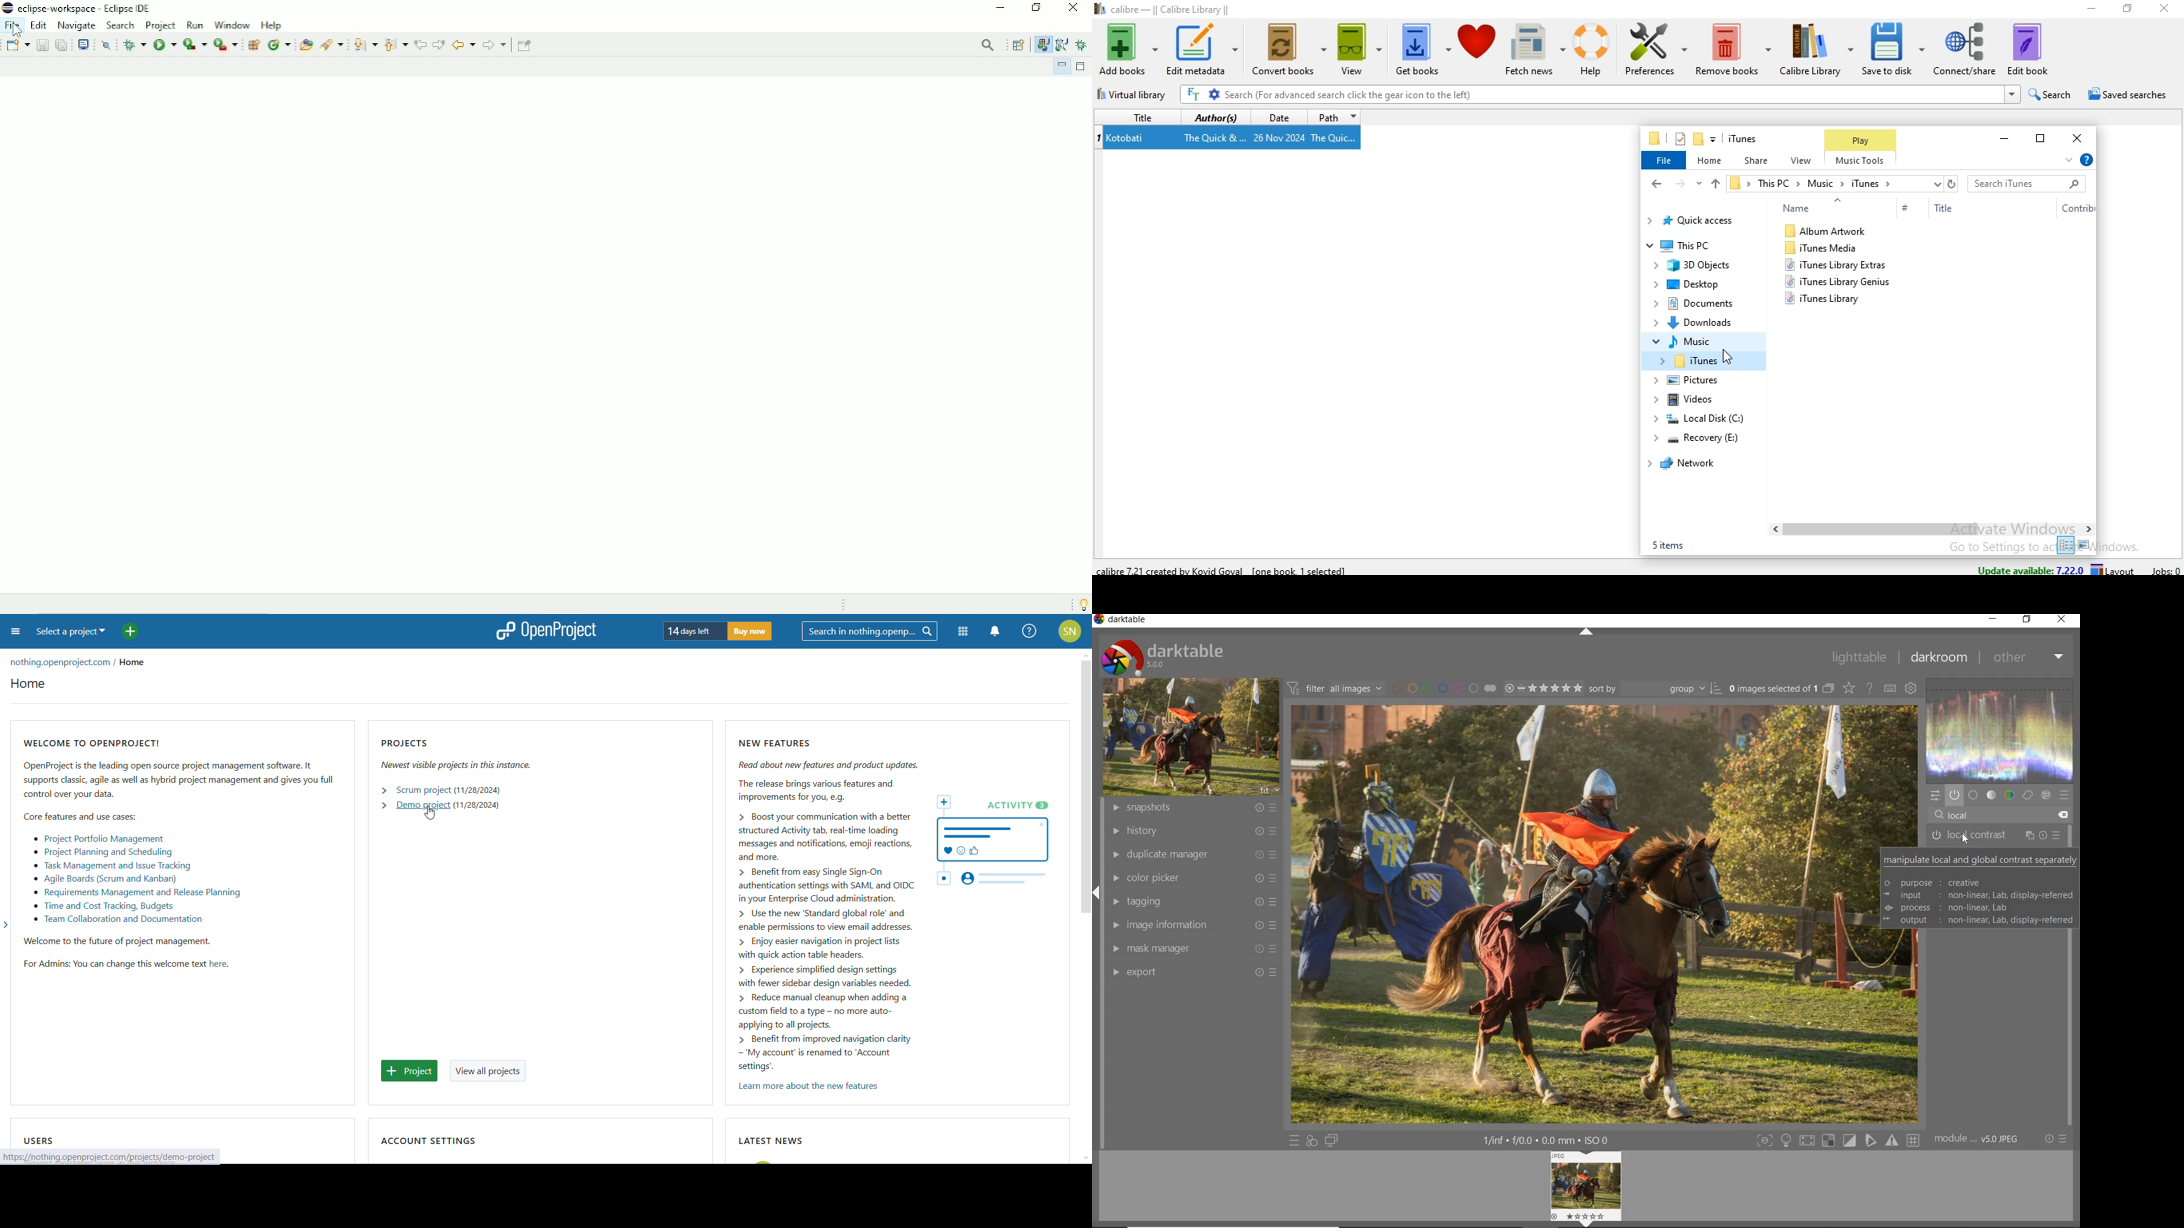 The width and height of the screenshot is (2184, 1232). Describe the element at coordinates (1294, 1140) in the screenshot. I see `quick access to presets` at that location.